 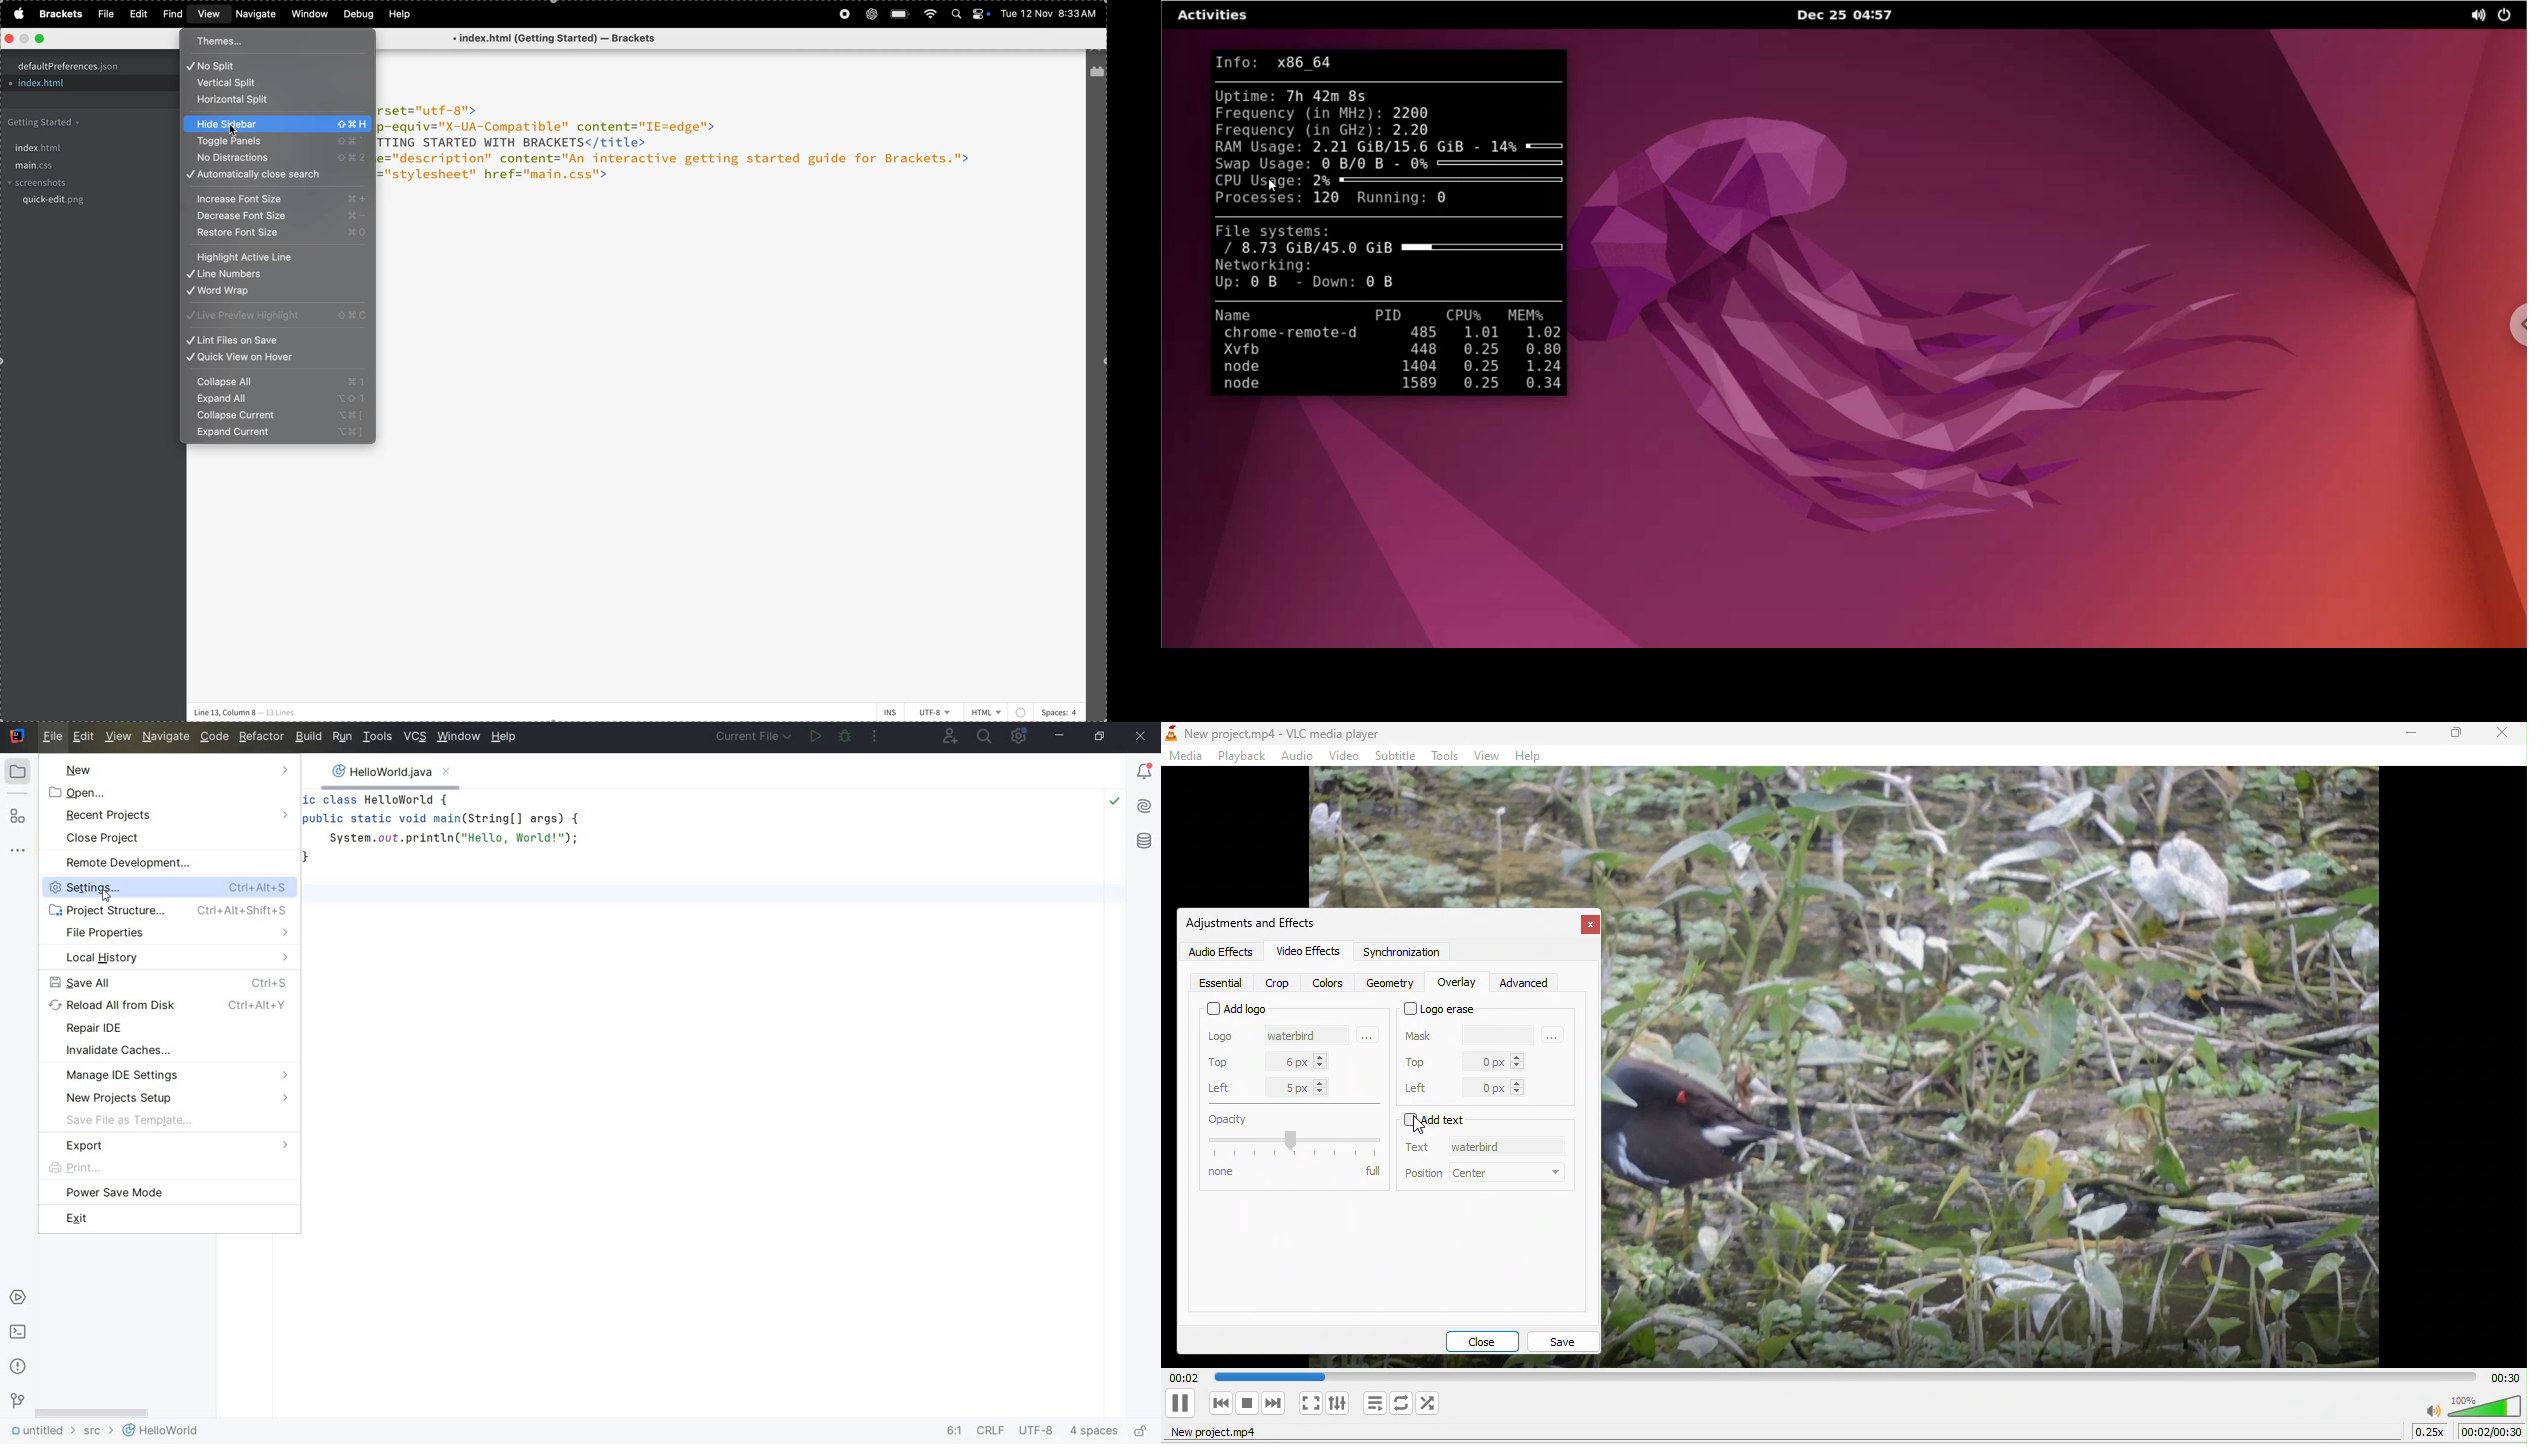 What do you see at coordinates (256, 14) in the screenshot?
I see `navigate` at bounding box center [256, 14].